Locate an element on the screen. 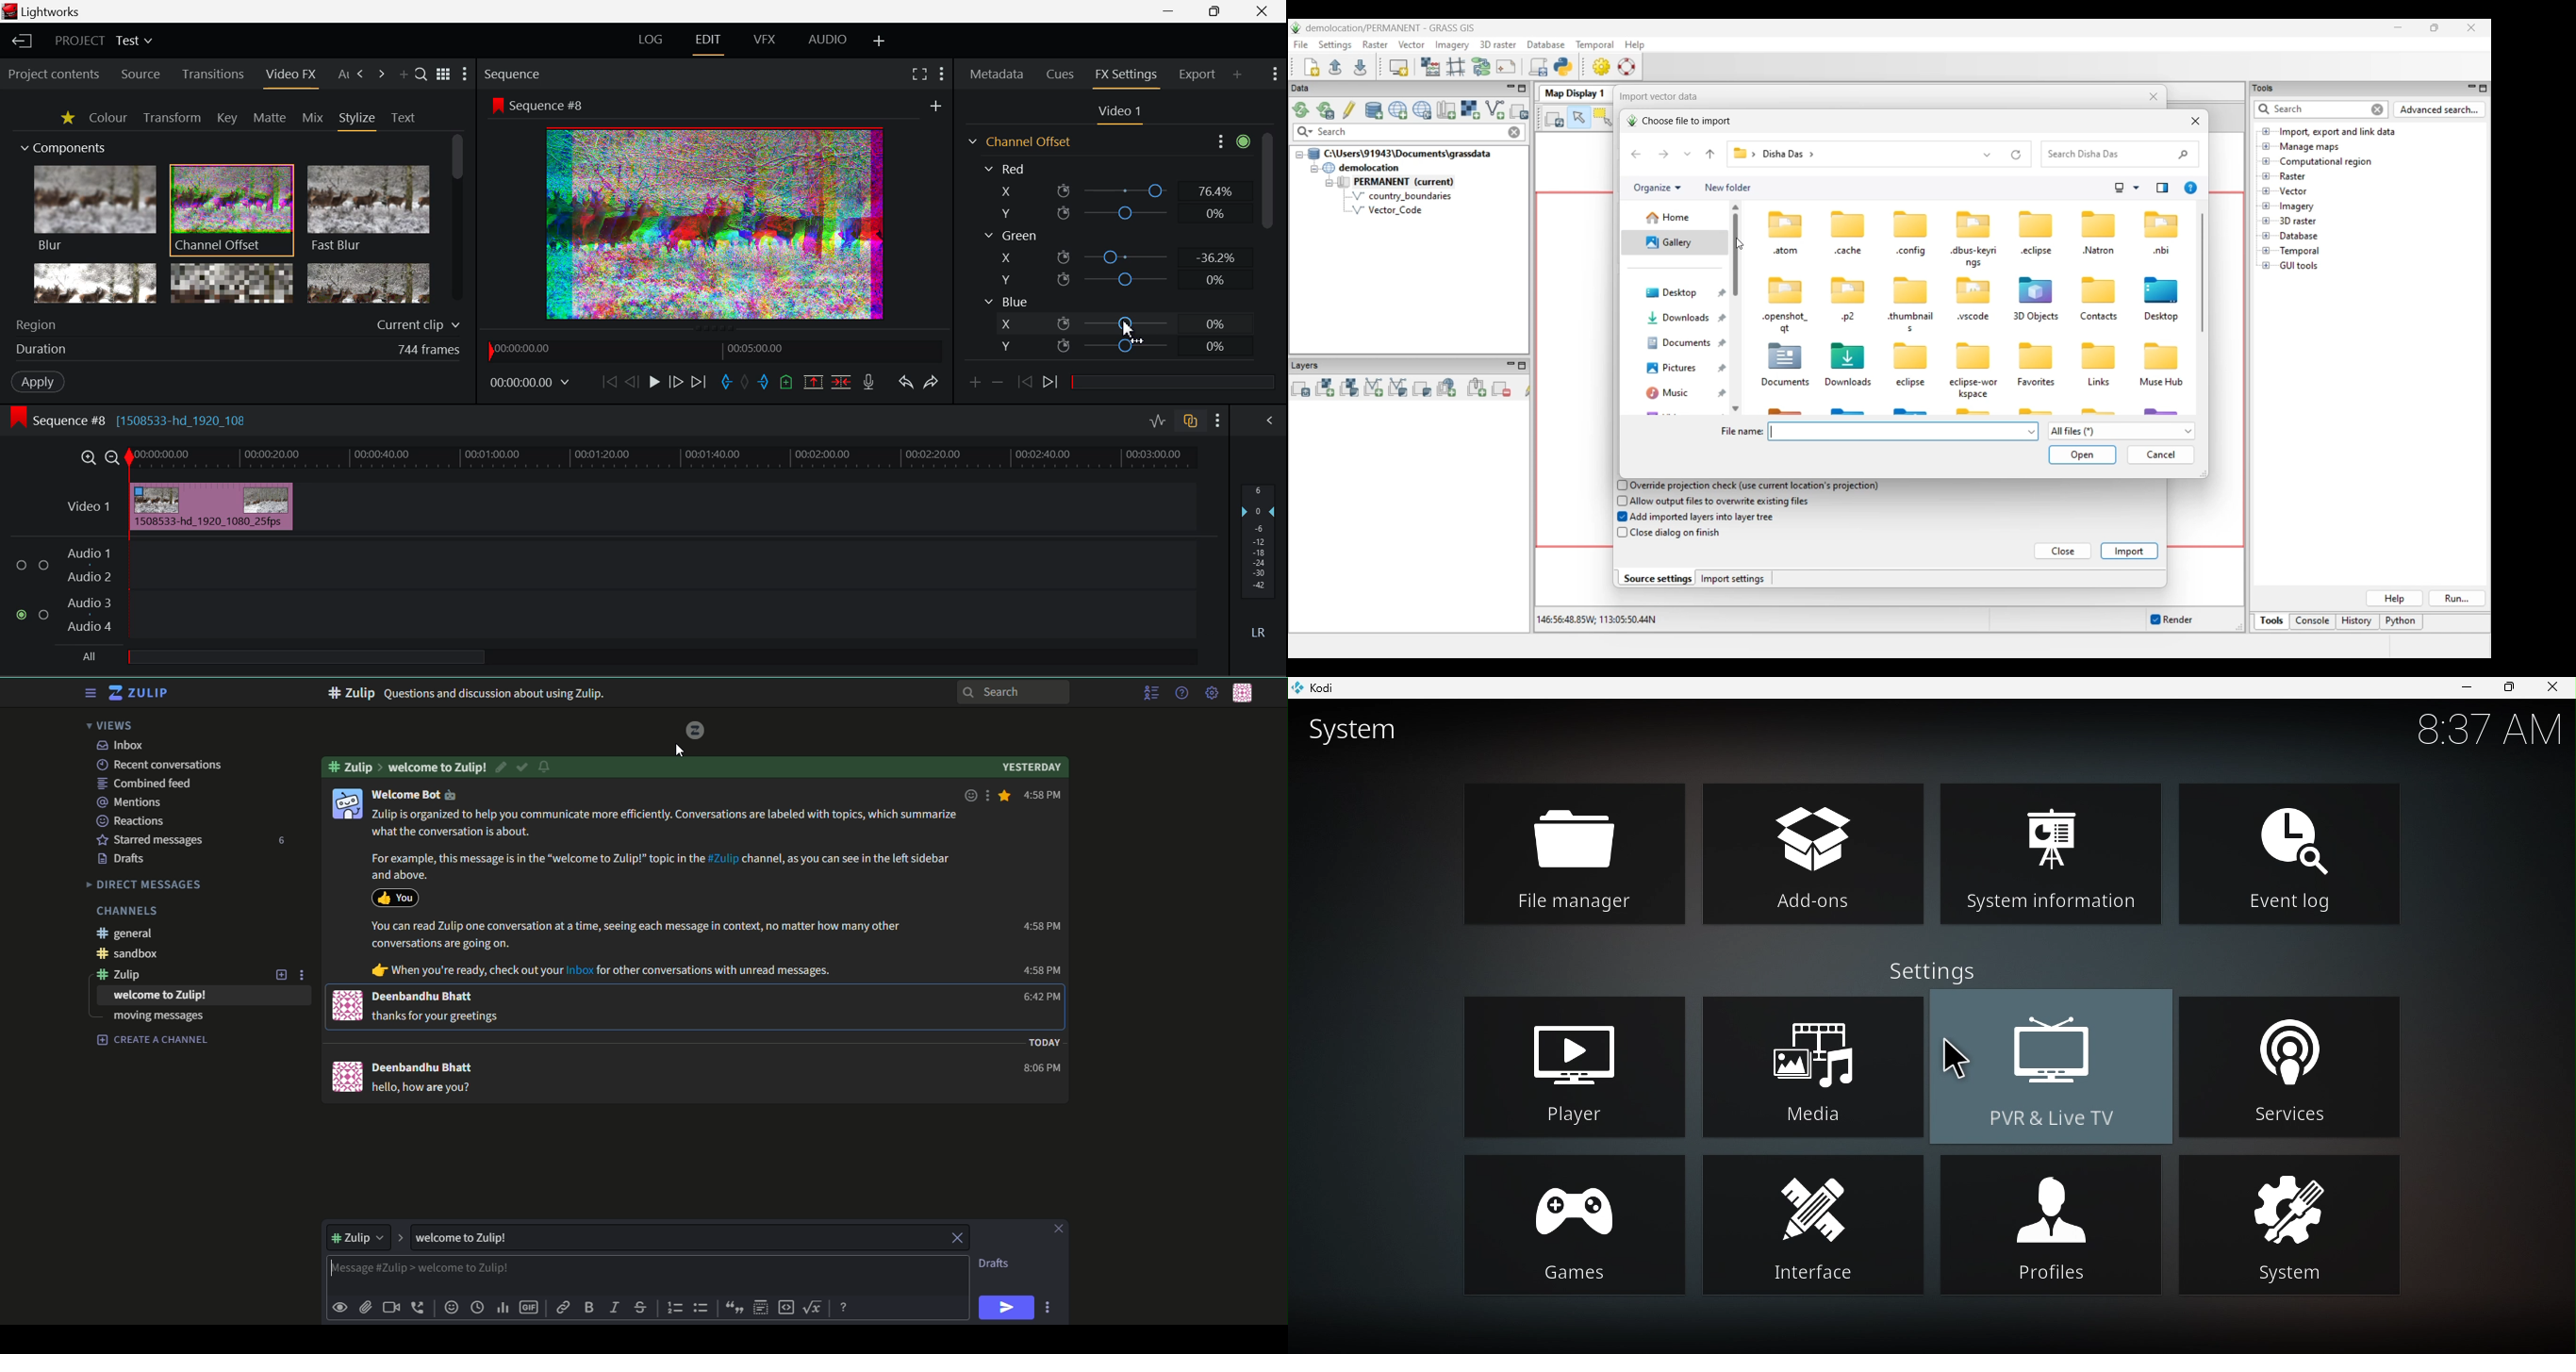  poll is located at coordinates (504, 1310).